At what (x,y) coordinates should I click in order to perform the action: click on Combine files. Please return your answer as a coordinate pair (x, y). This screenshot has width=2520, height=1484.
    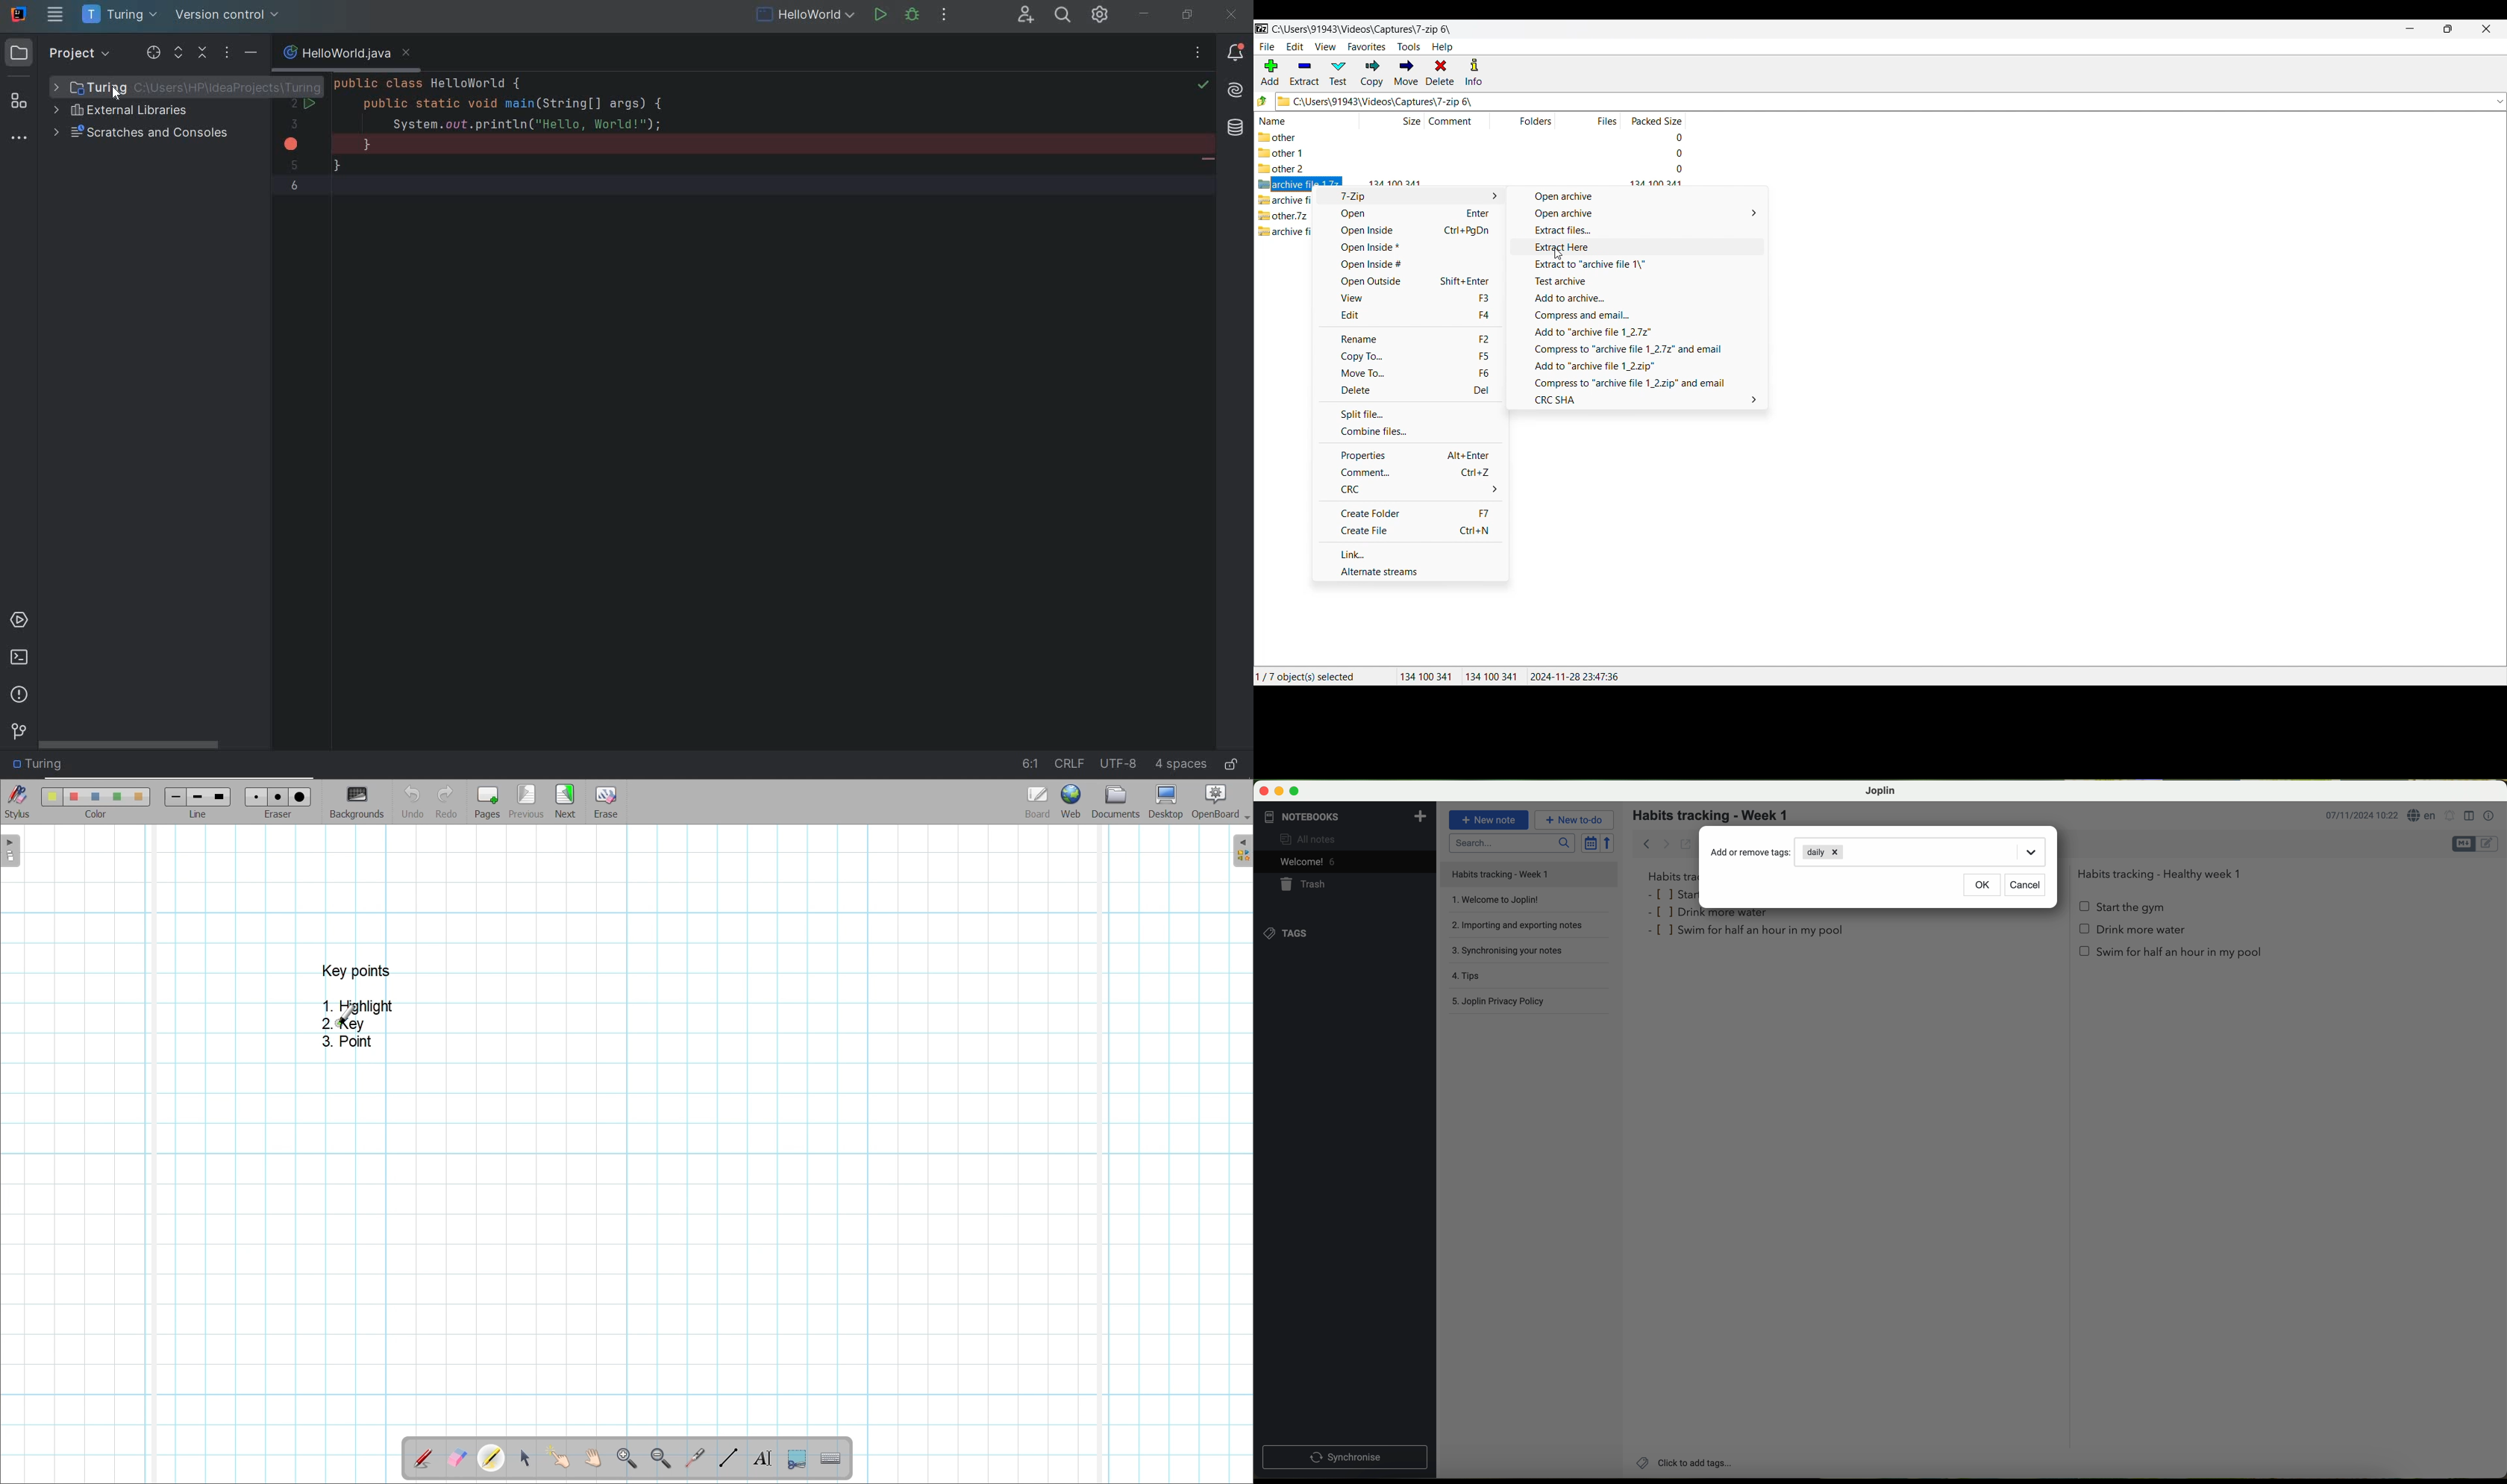
    Looking at the image, I should click on (1409, 432).